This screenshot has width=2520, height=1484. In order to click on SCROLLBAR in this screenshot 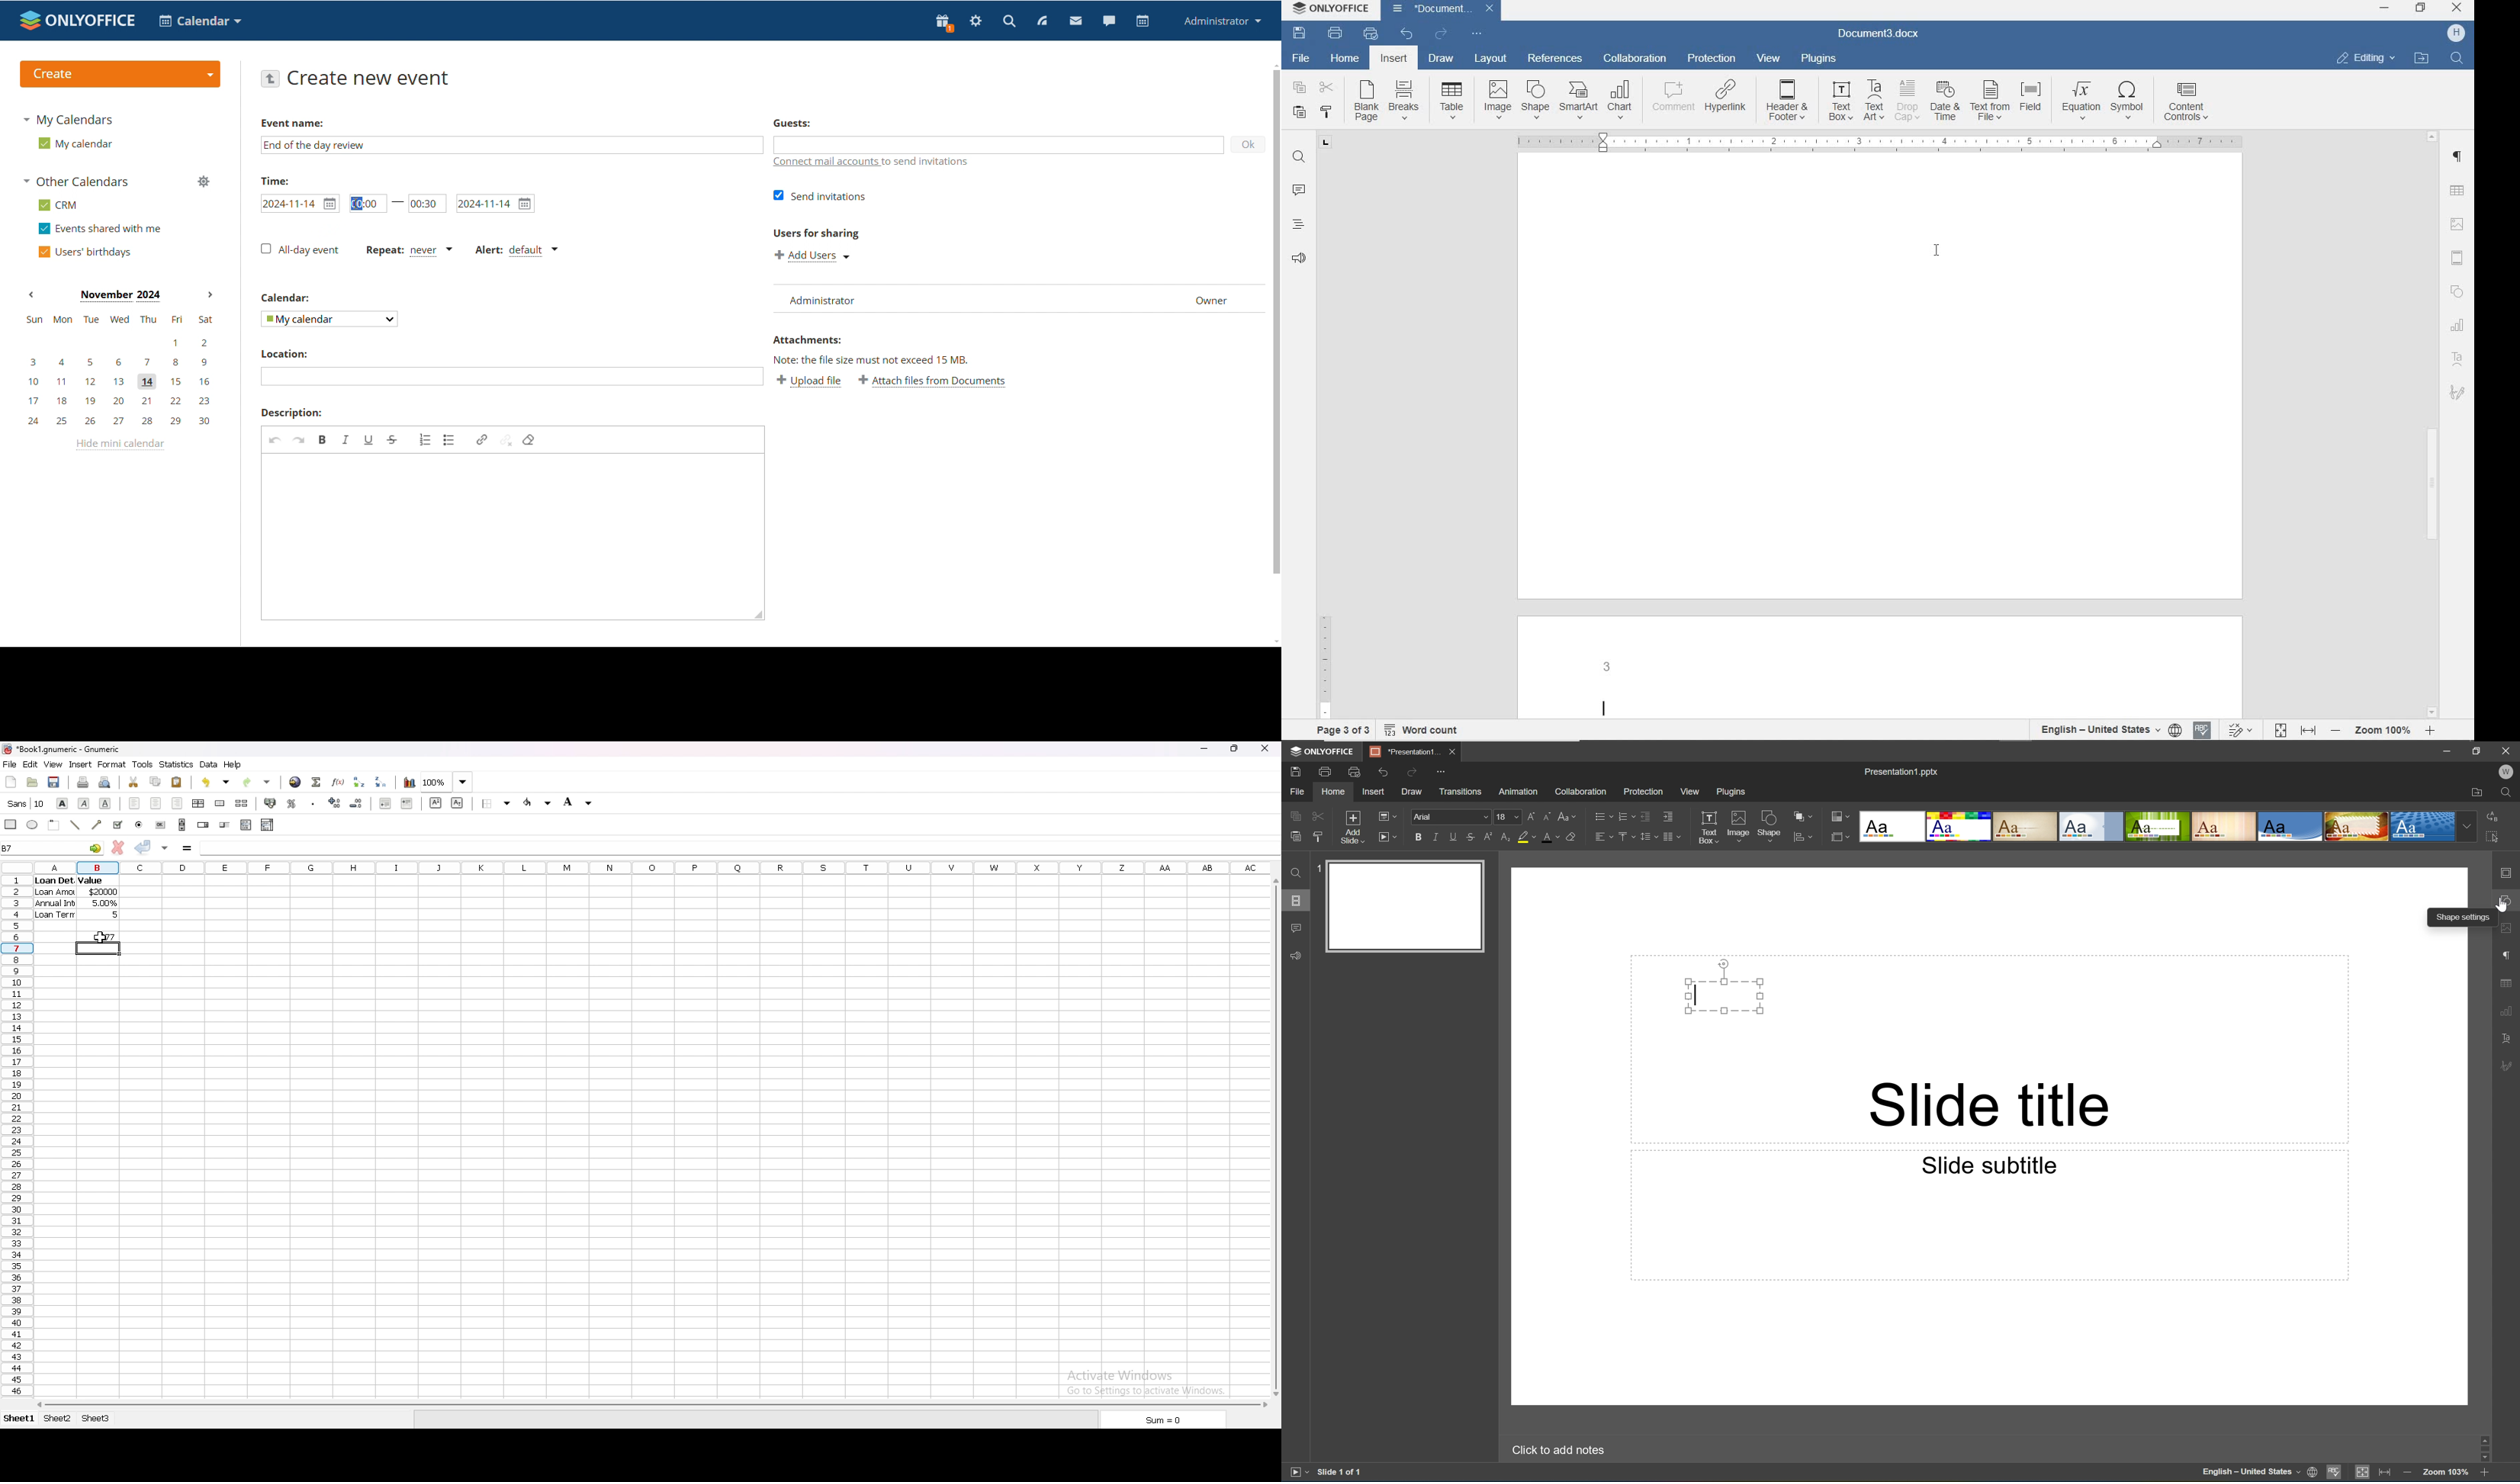, I will do `click(2431, 424)`.